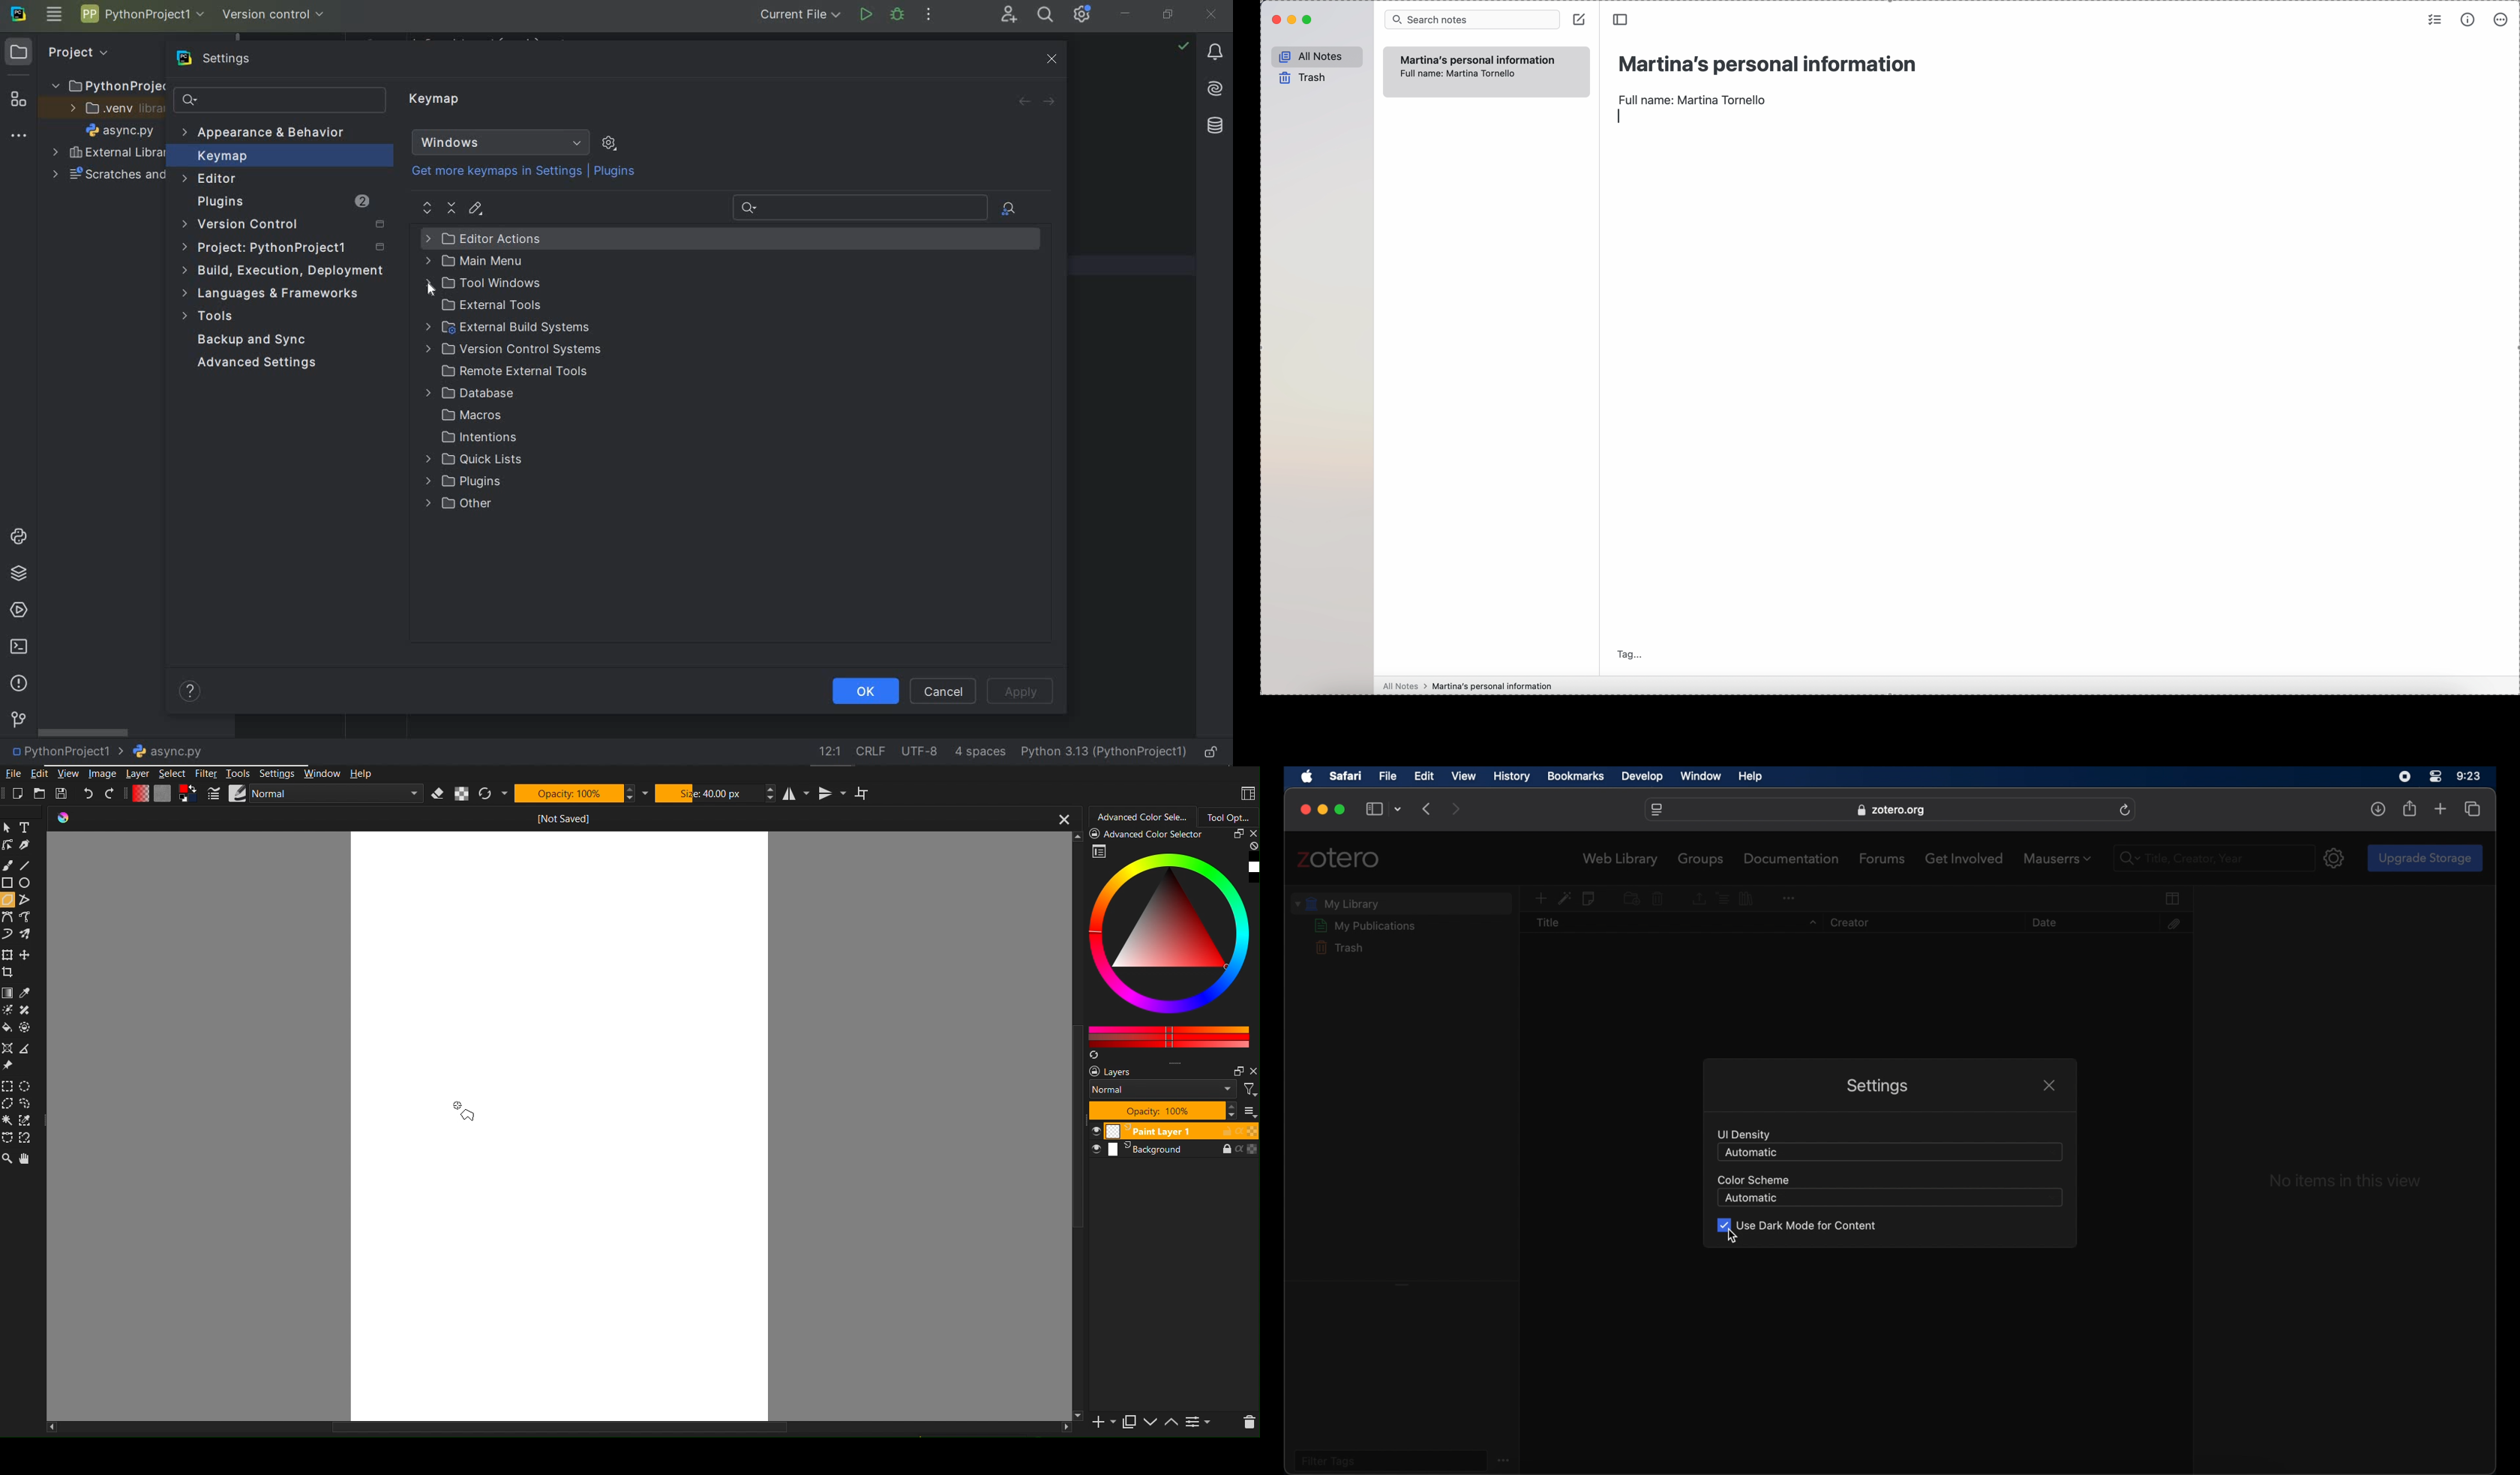 The height and width of the screenshot is (1484, 2520). I want to click on go to line, so click(827, 752).